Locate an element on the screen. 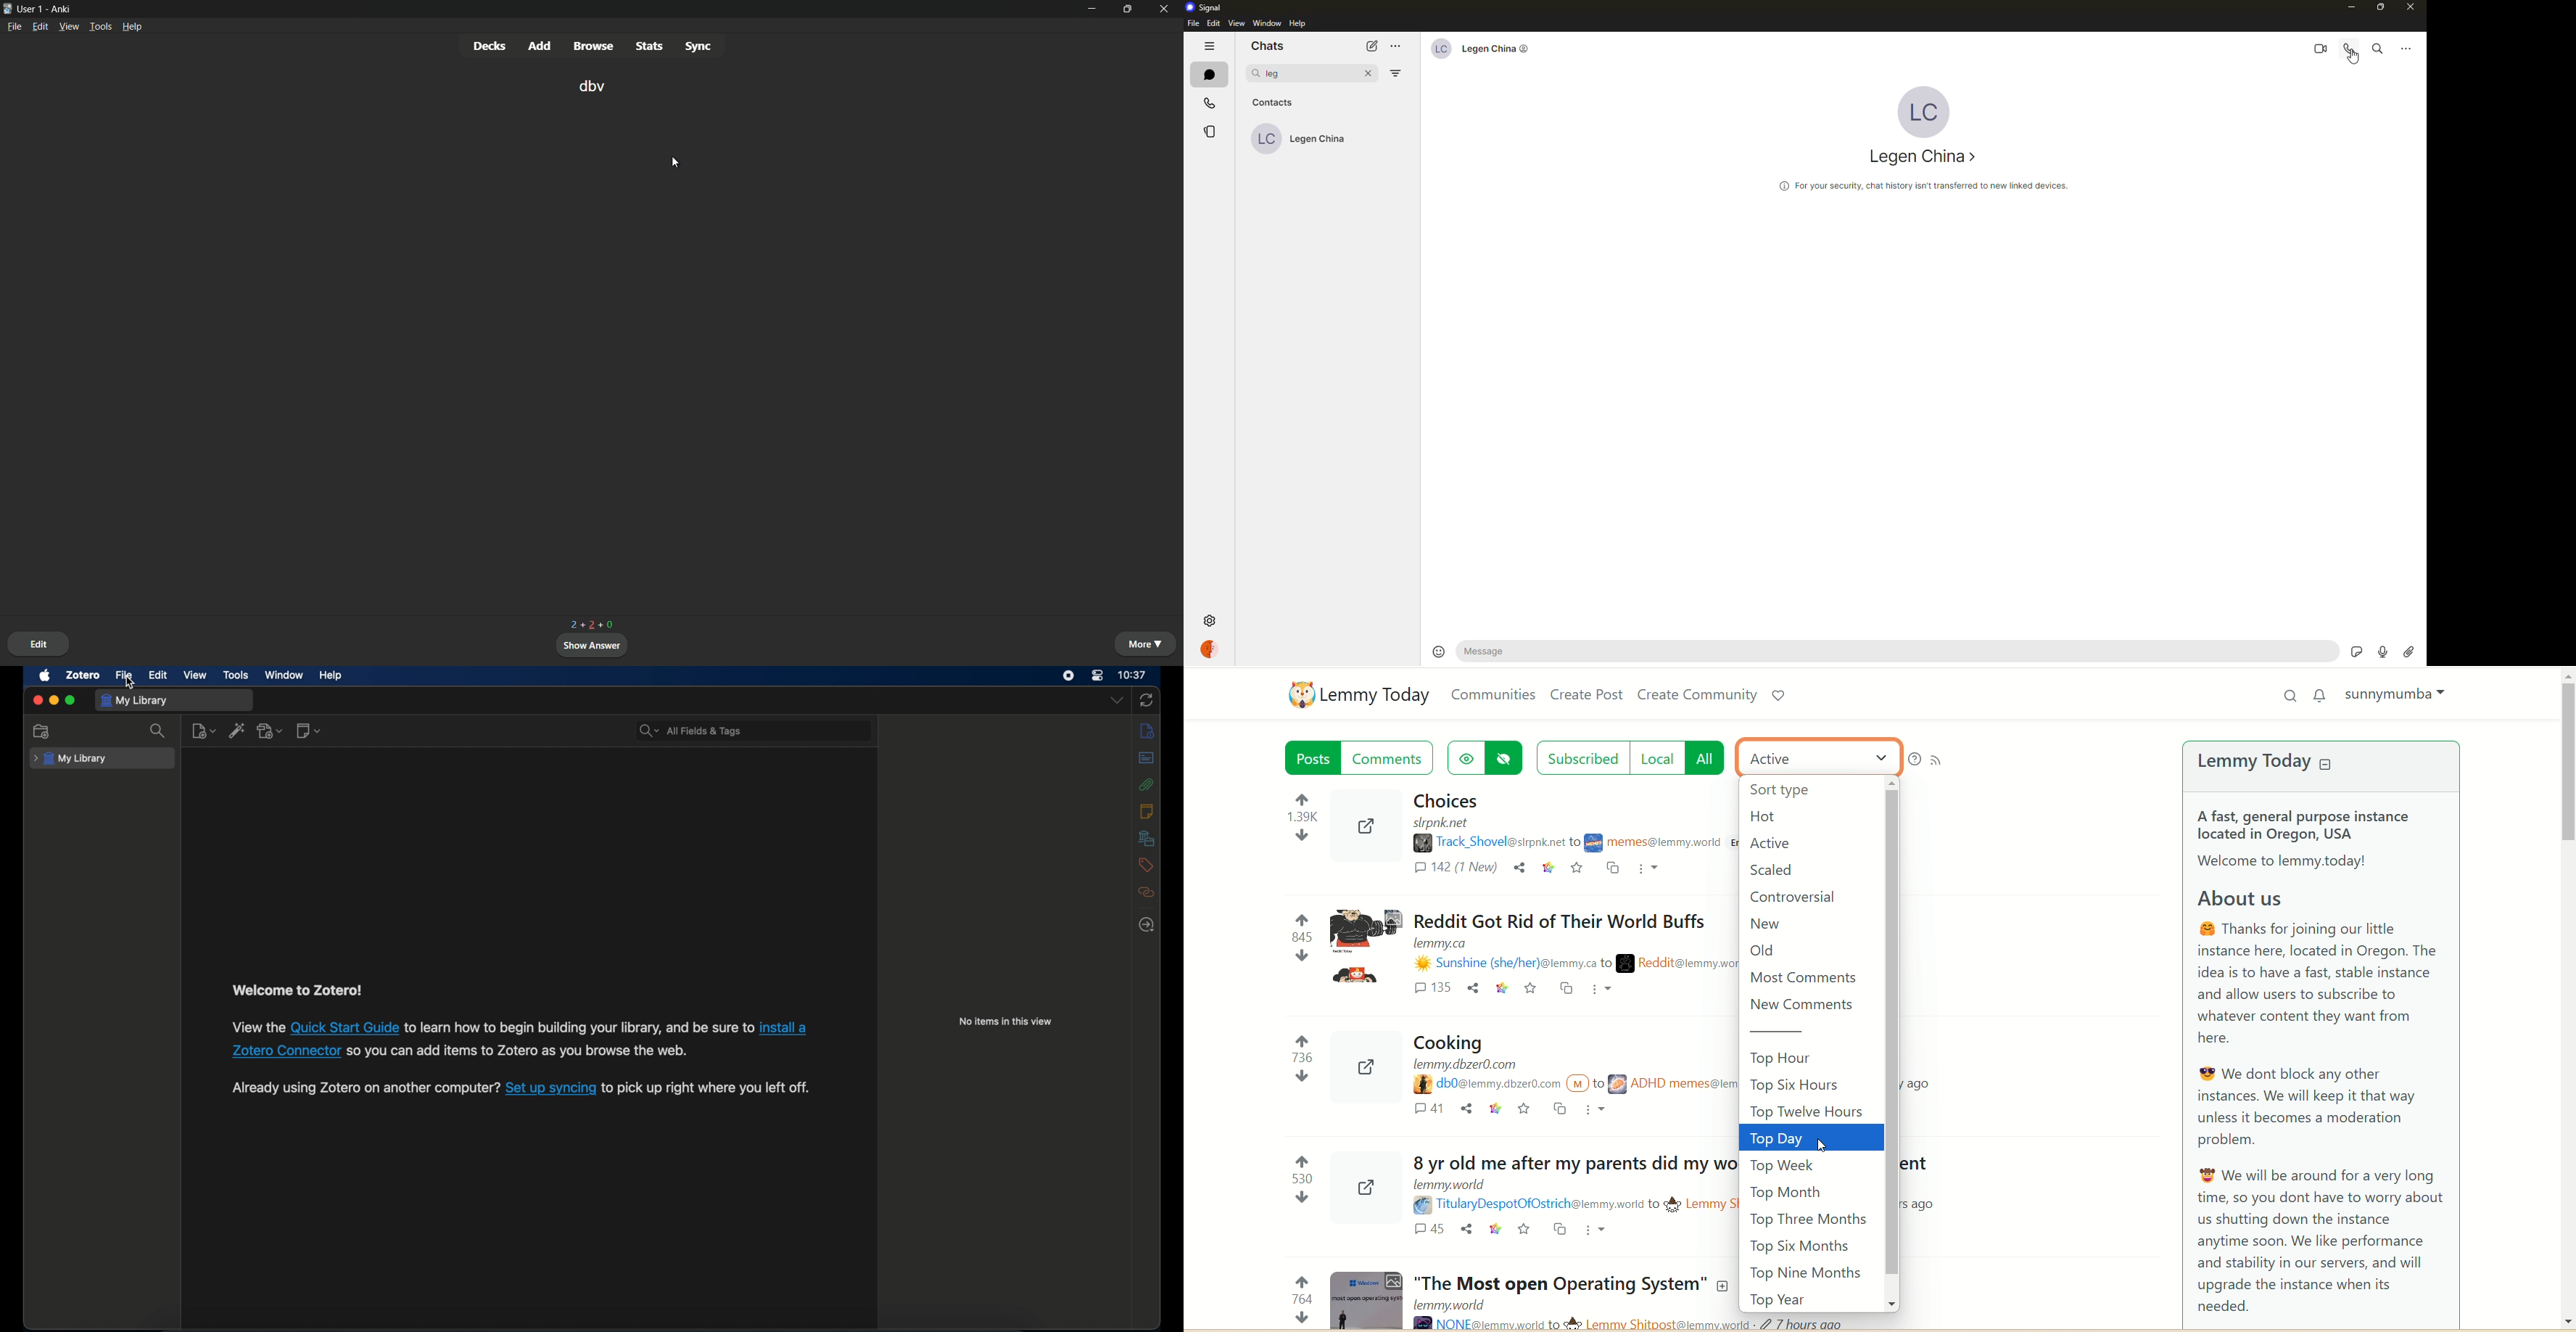  top twelve hours is located at coordinates (1812, 1111).